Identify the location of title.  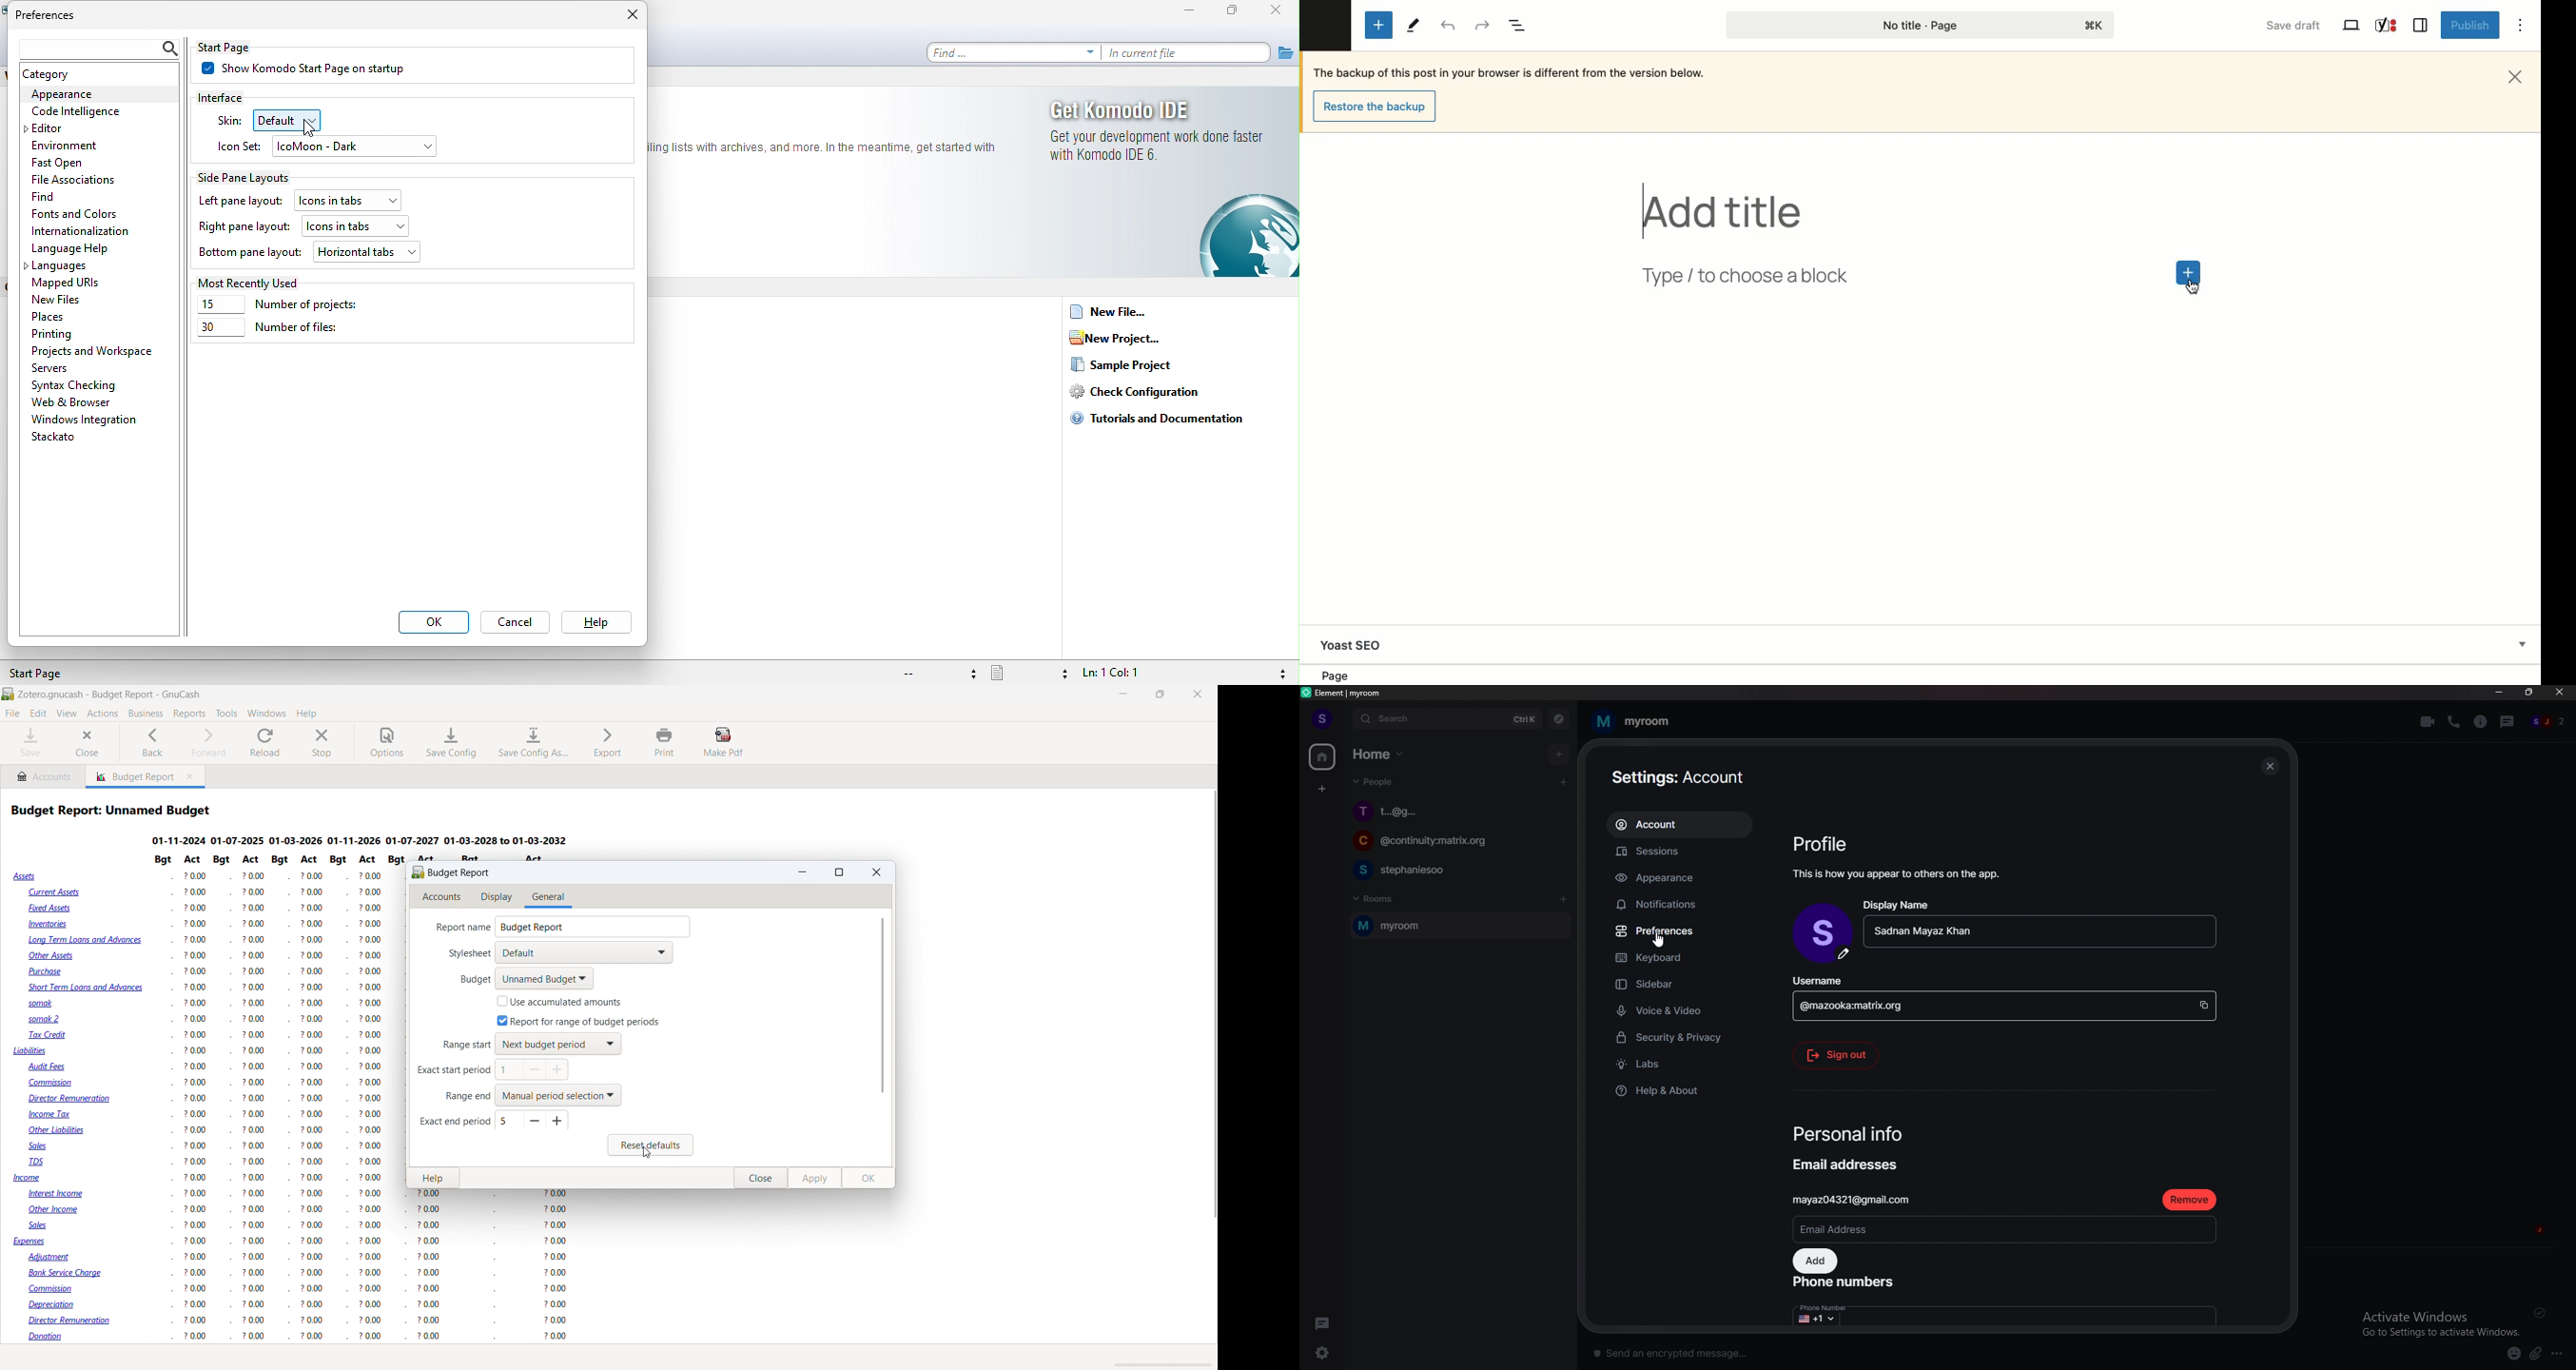
(110, 695).